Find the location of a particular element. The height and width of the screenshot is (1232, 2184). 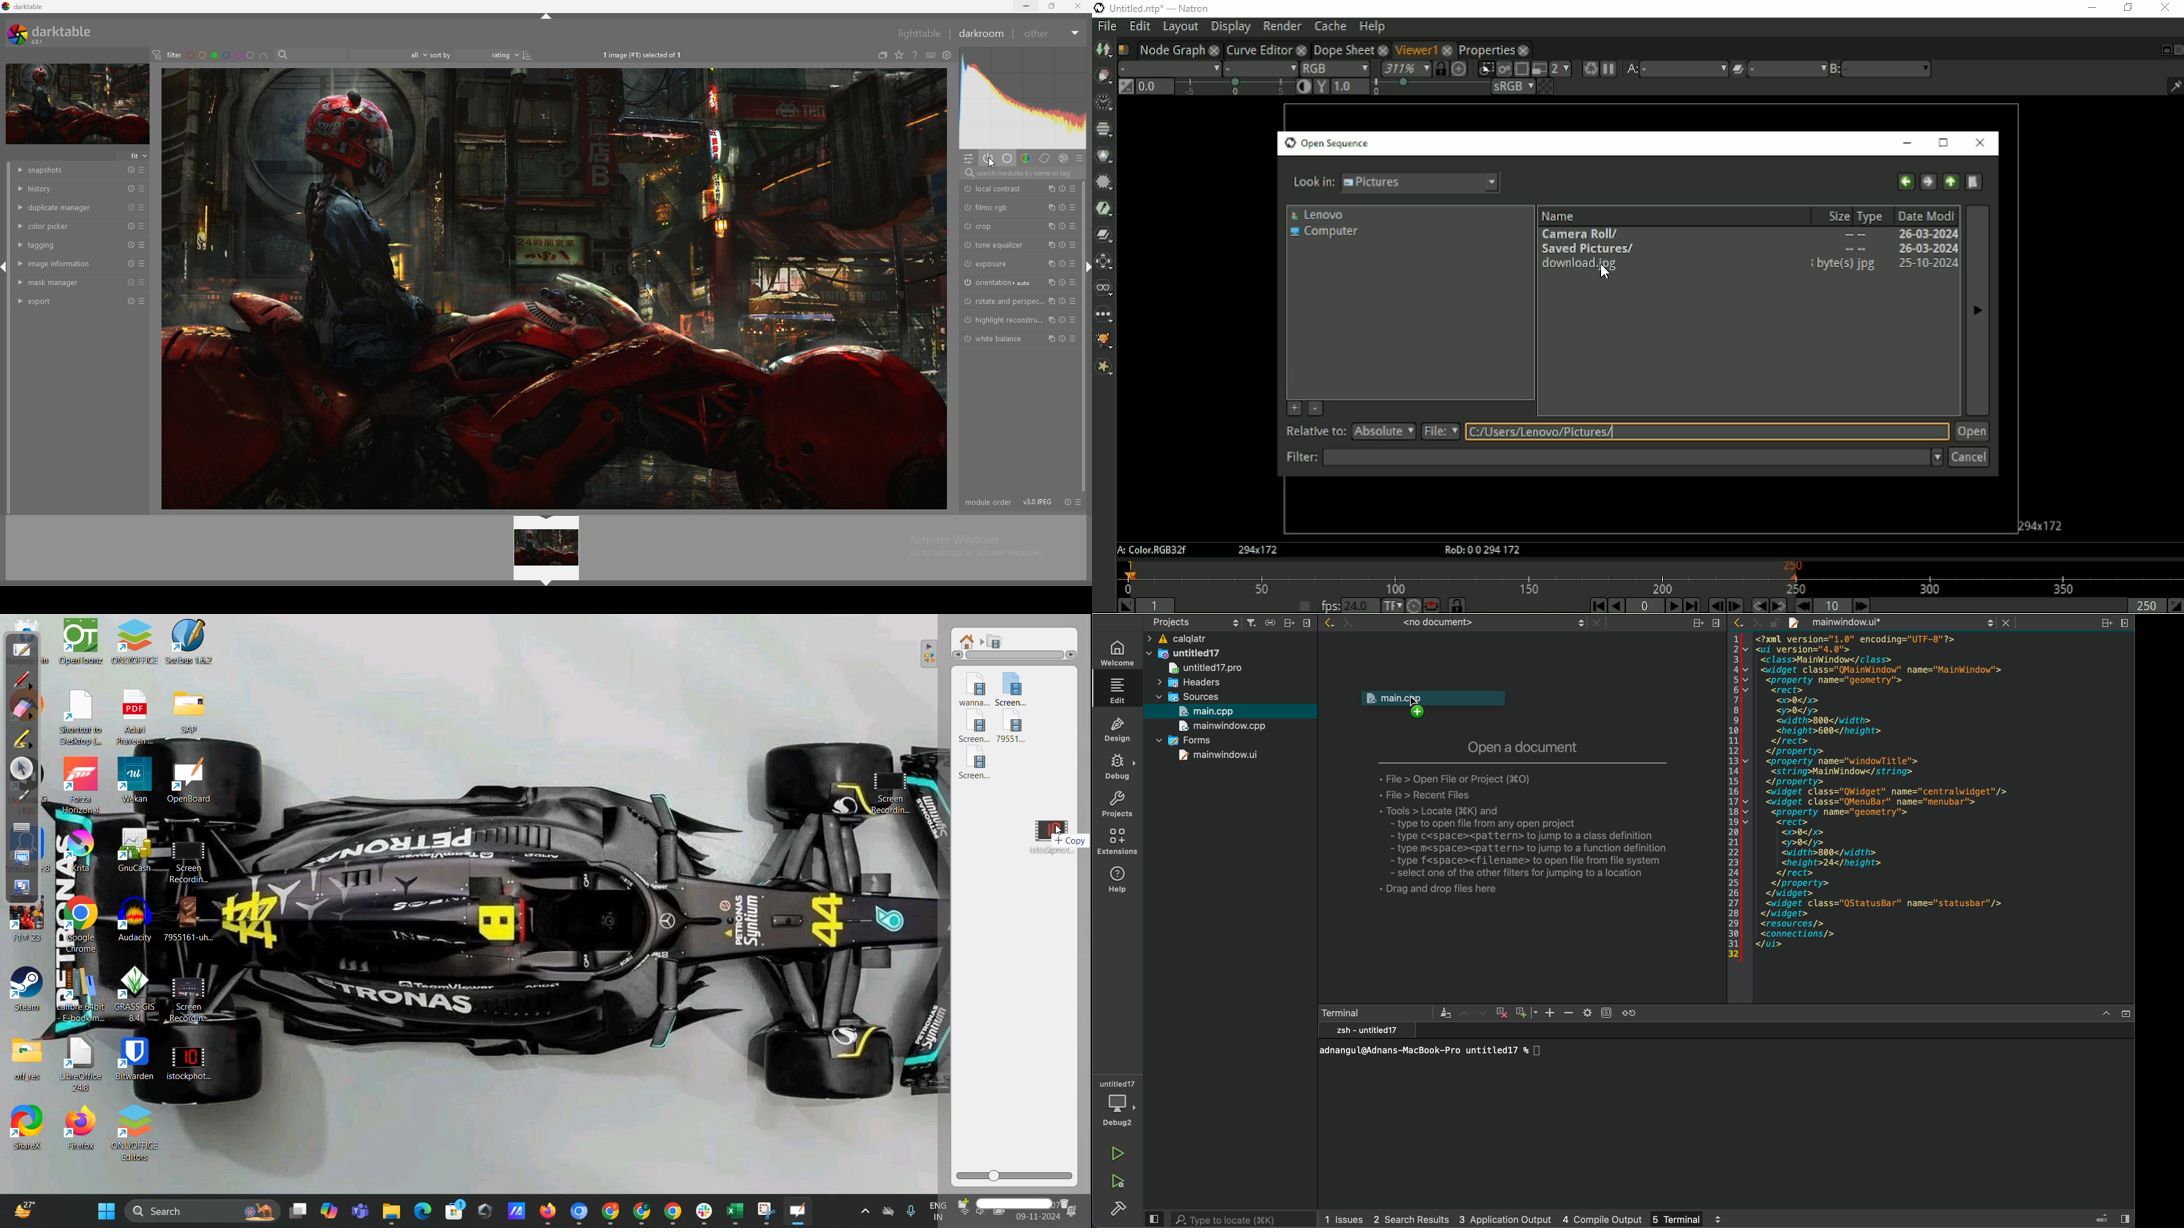

Forza Horizon 4 is located at coordinates (82, 786).